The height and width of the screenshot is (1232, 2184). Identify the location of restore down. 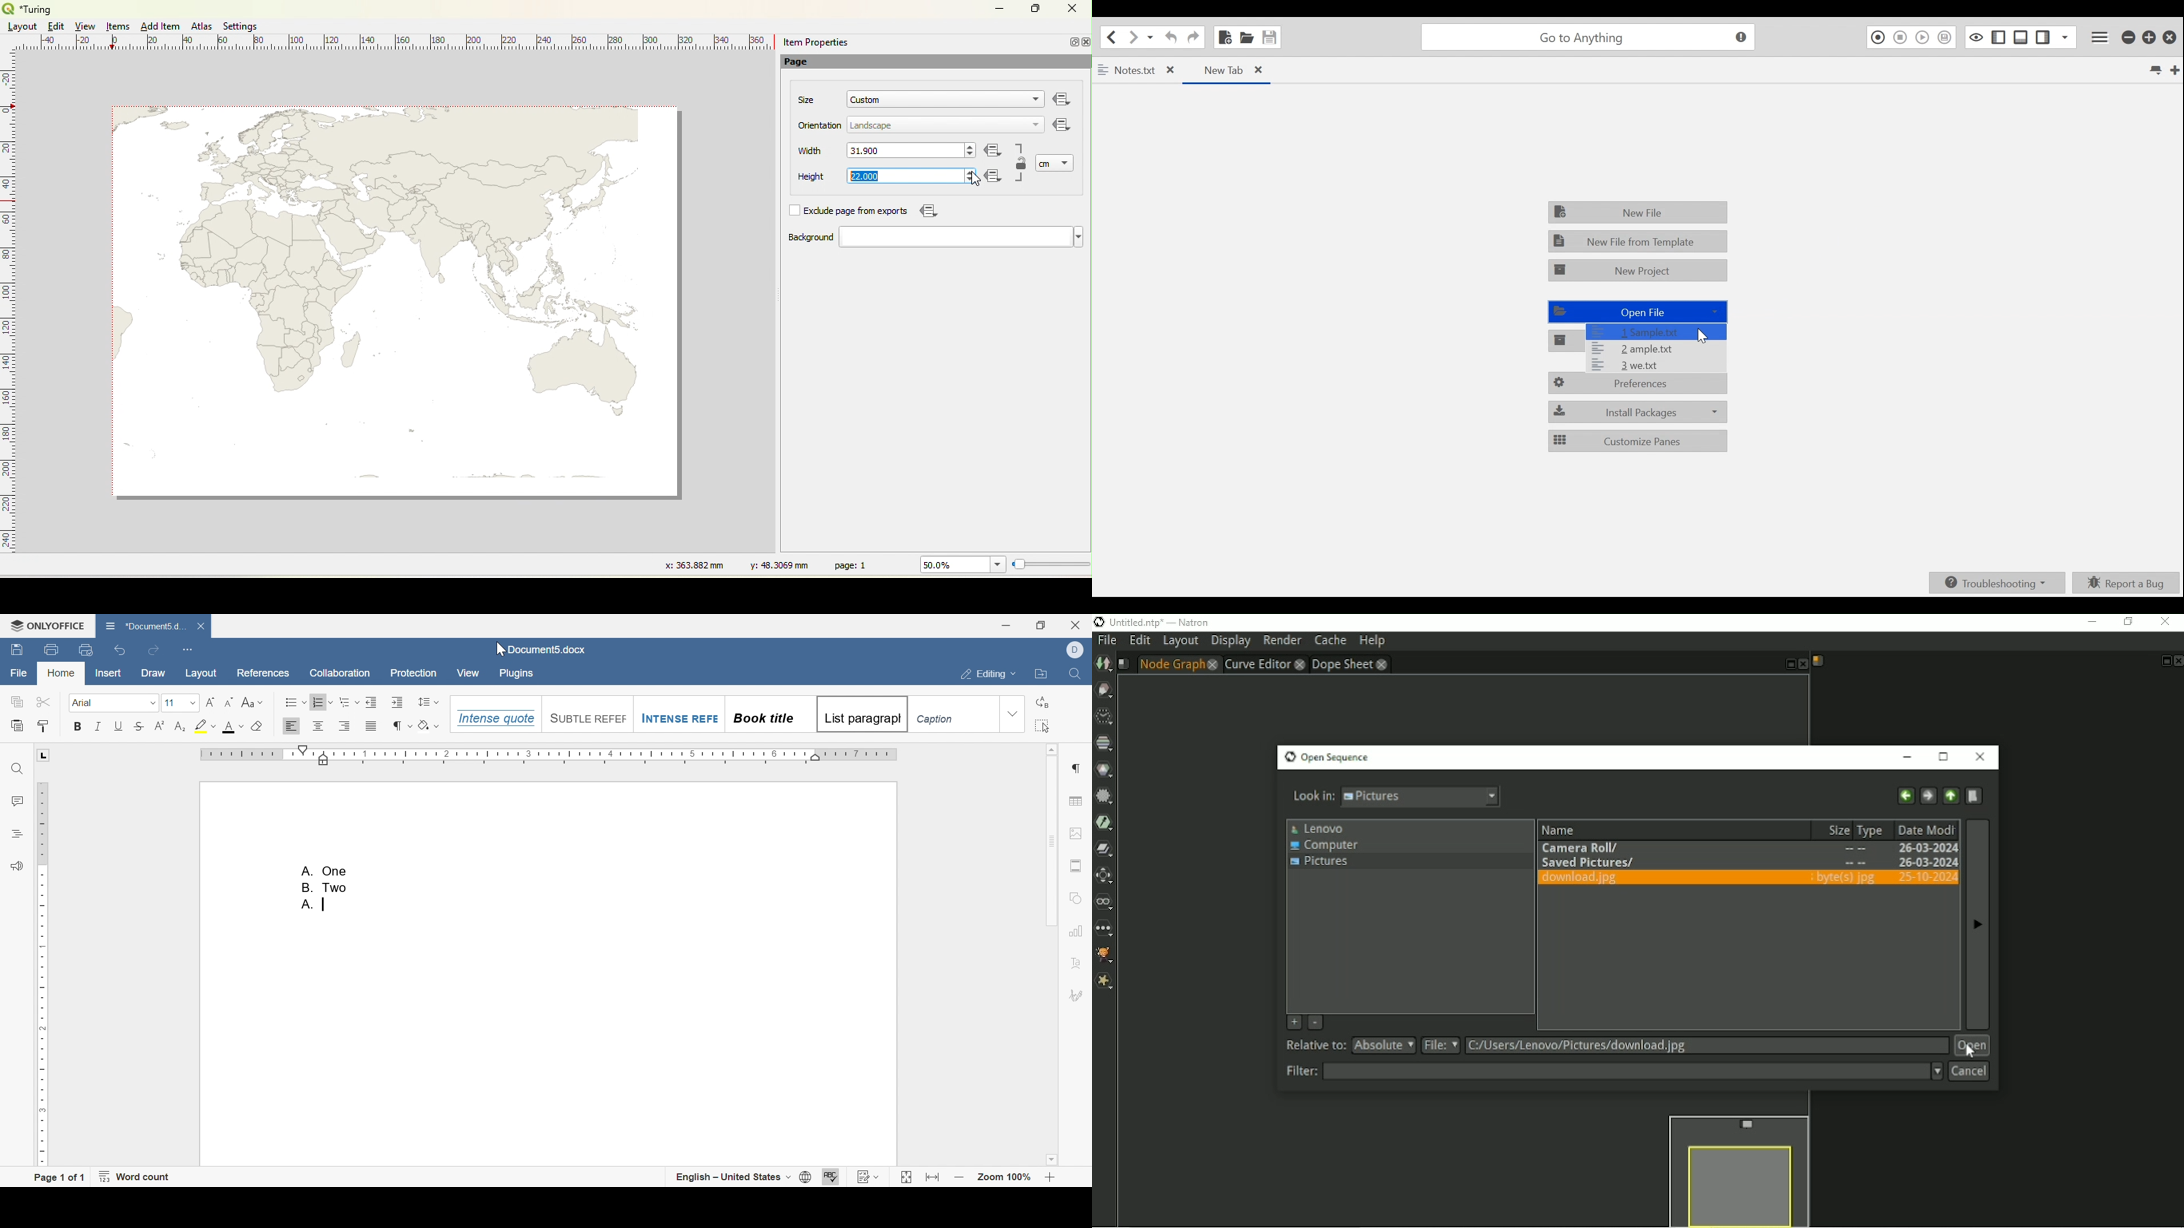
(1041, 625).